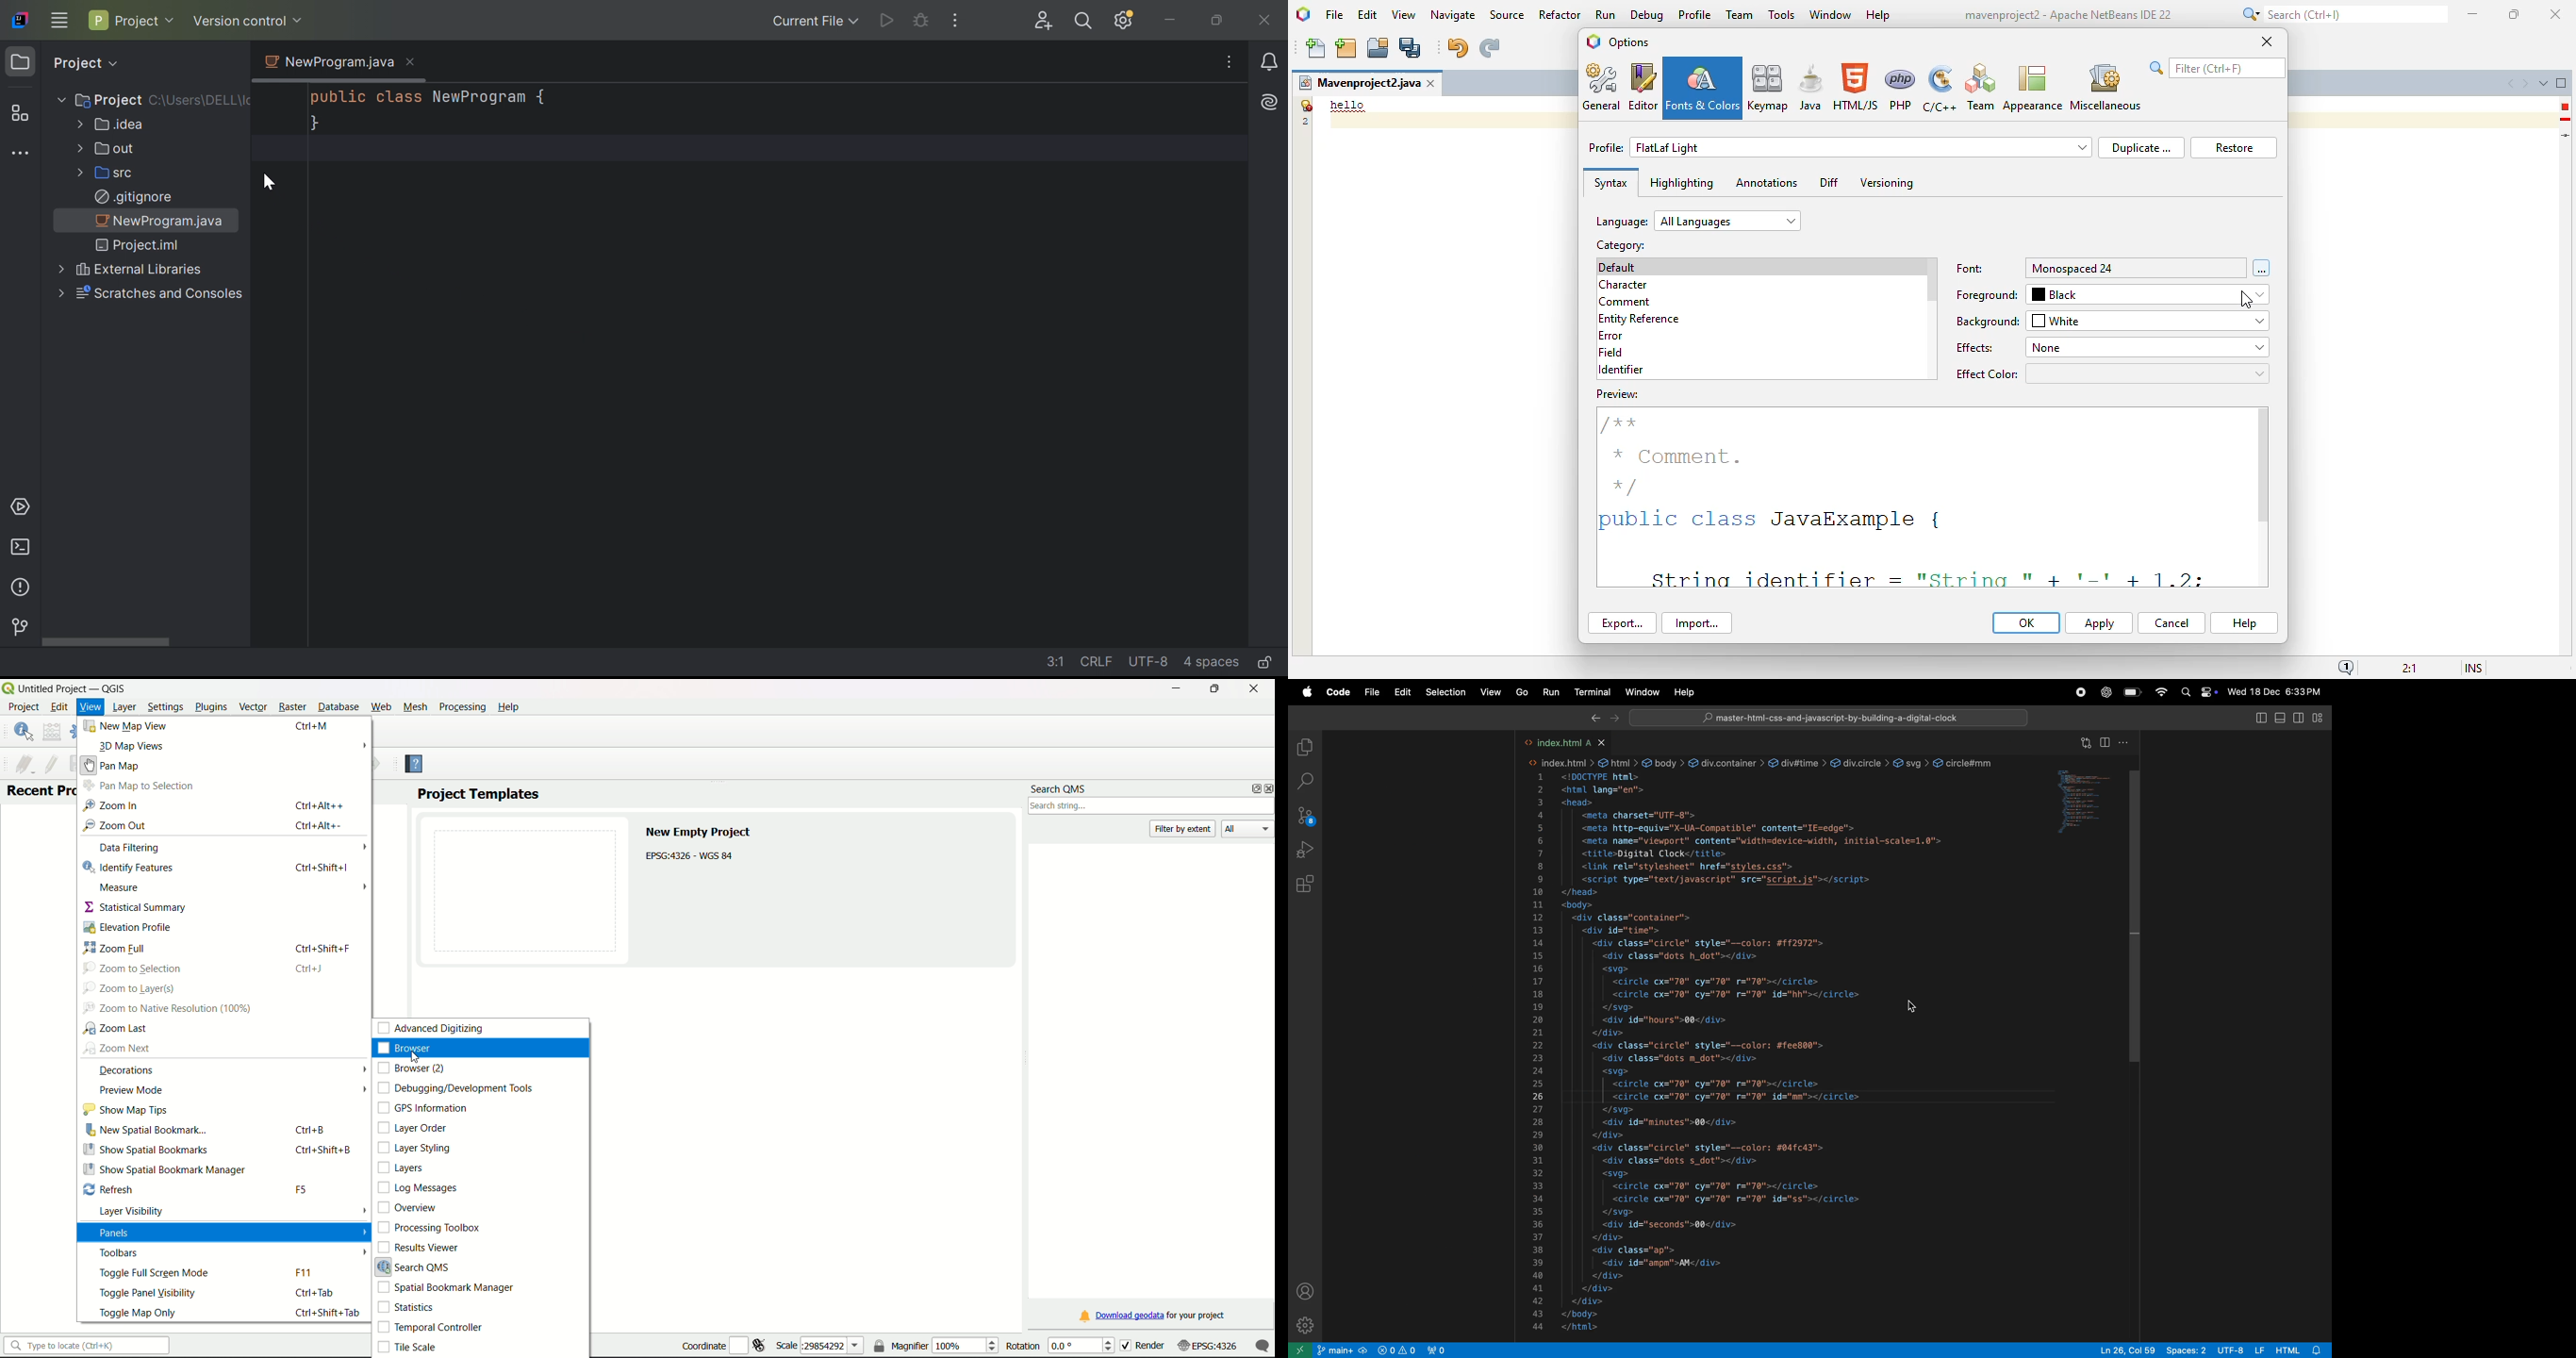 This screenshot has height=1372, width=2576. Describe the element at coordinates (294, 708) in the screenshot. I see `Raster` at that location.